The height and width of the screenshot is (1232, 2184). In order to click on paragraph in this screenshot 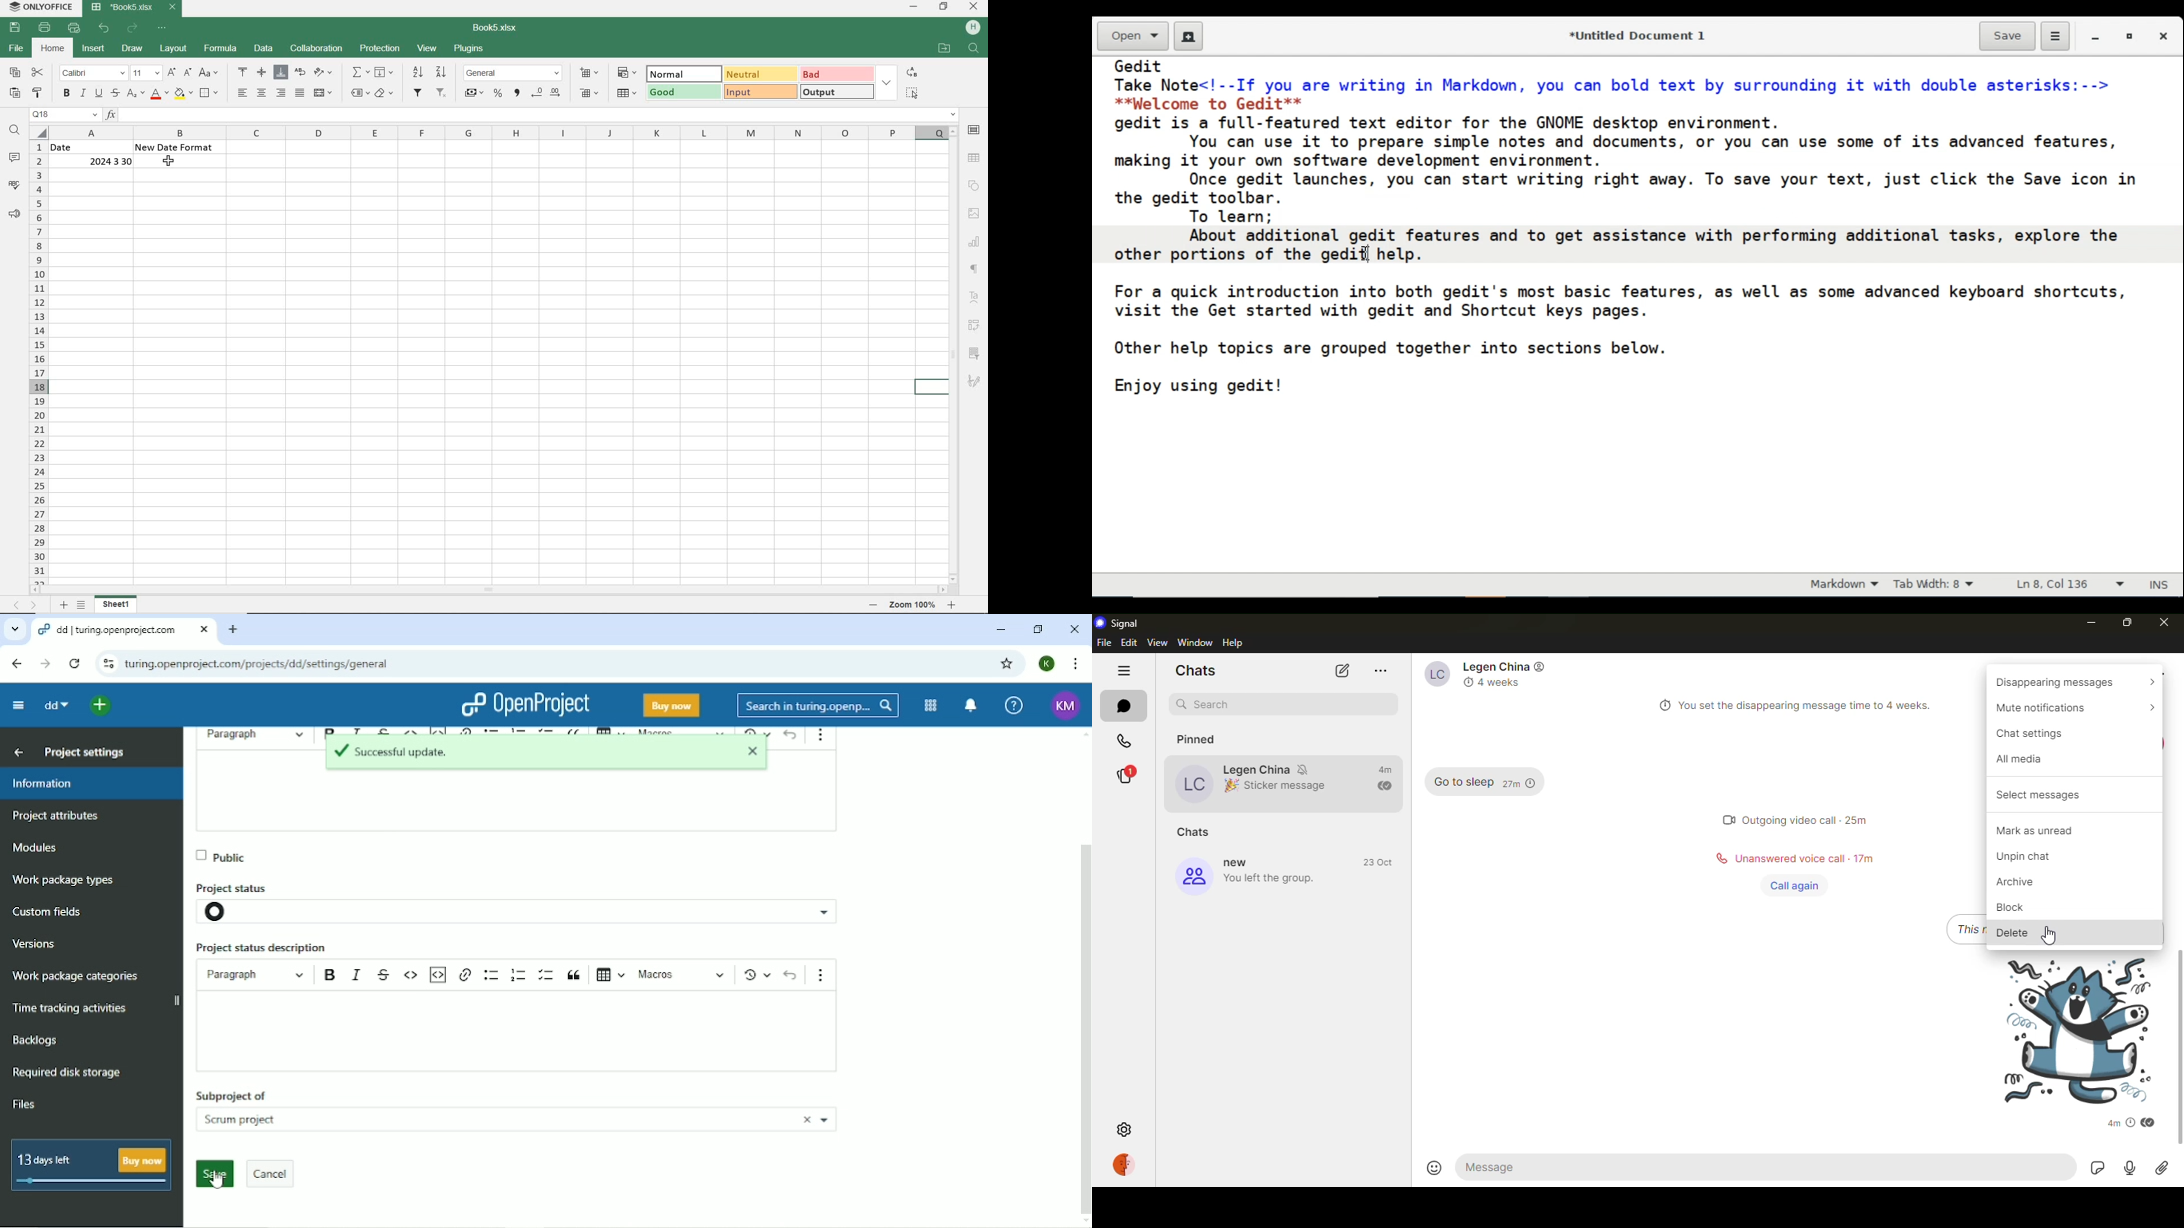, I will do `click(255, 974)`.